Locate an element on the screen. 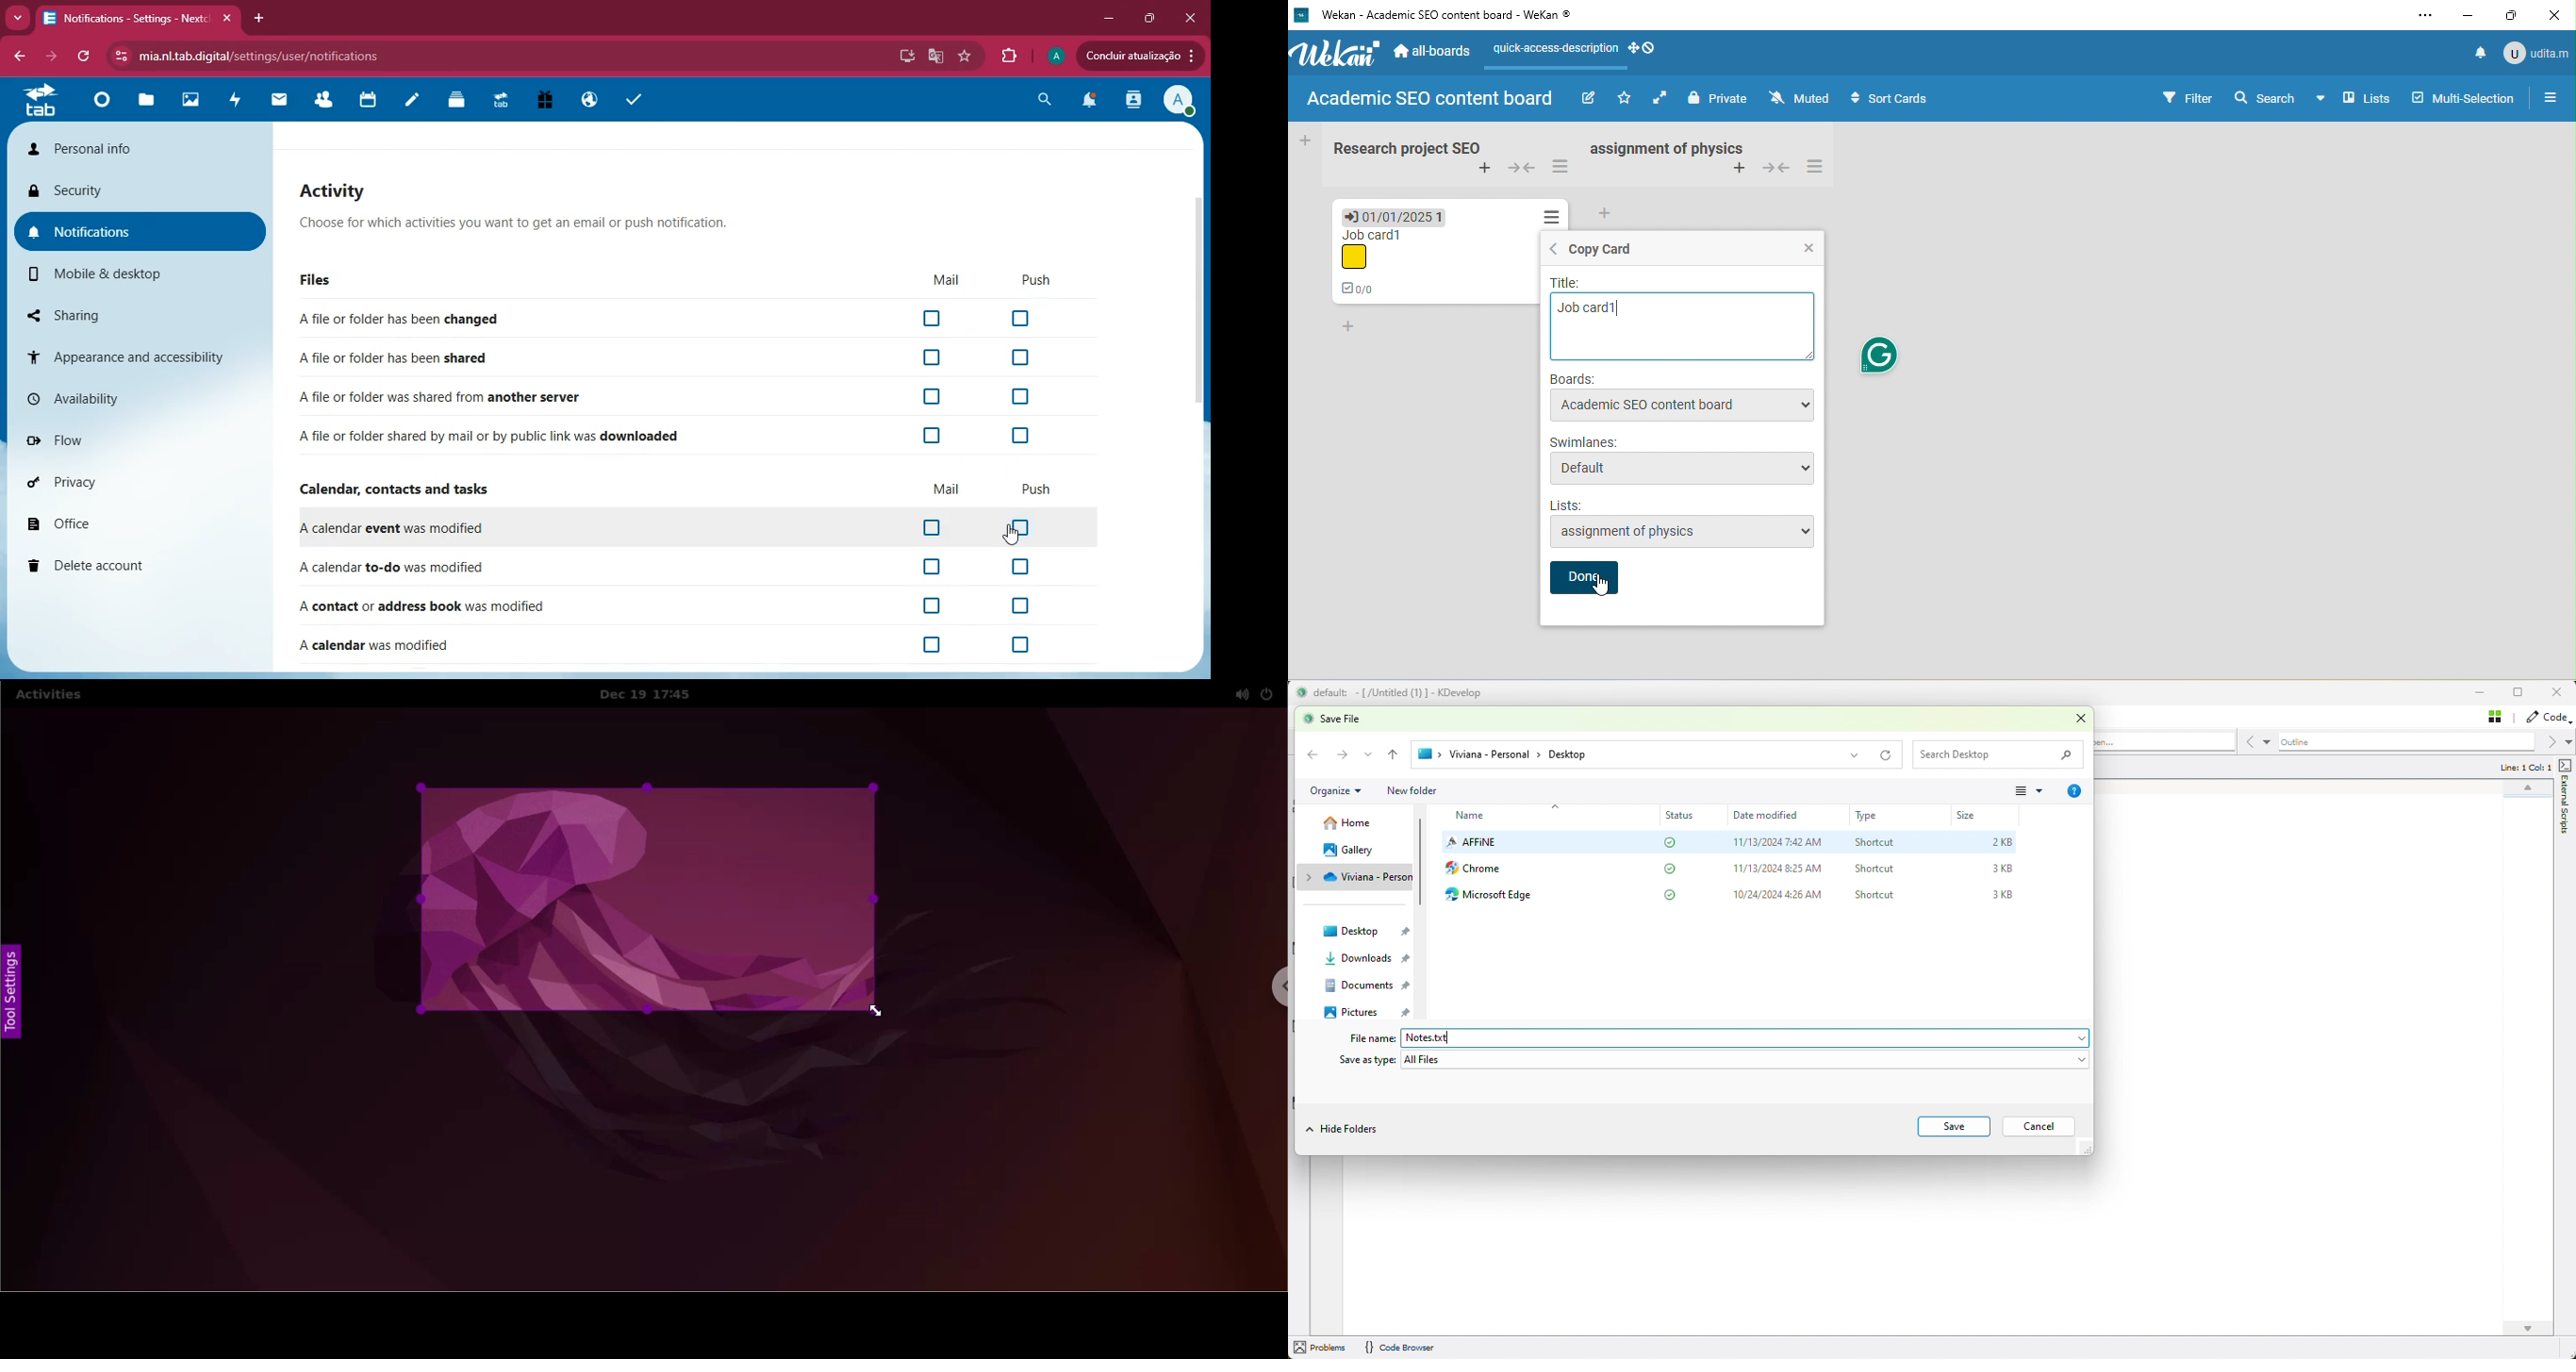 The width and height of the screenshot is (2576, 1372). Afile or folder has been changed is located at coordinates (395, 320).